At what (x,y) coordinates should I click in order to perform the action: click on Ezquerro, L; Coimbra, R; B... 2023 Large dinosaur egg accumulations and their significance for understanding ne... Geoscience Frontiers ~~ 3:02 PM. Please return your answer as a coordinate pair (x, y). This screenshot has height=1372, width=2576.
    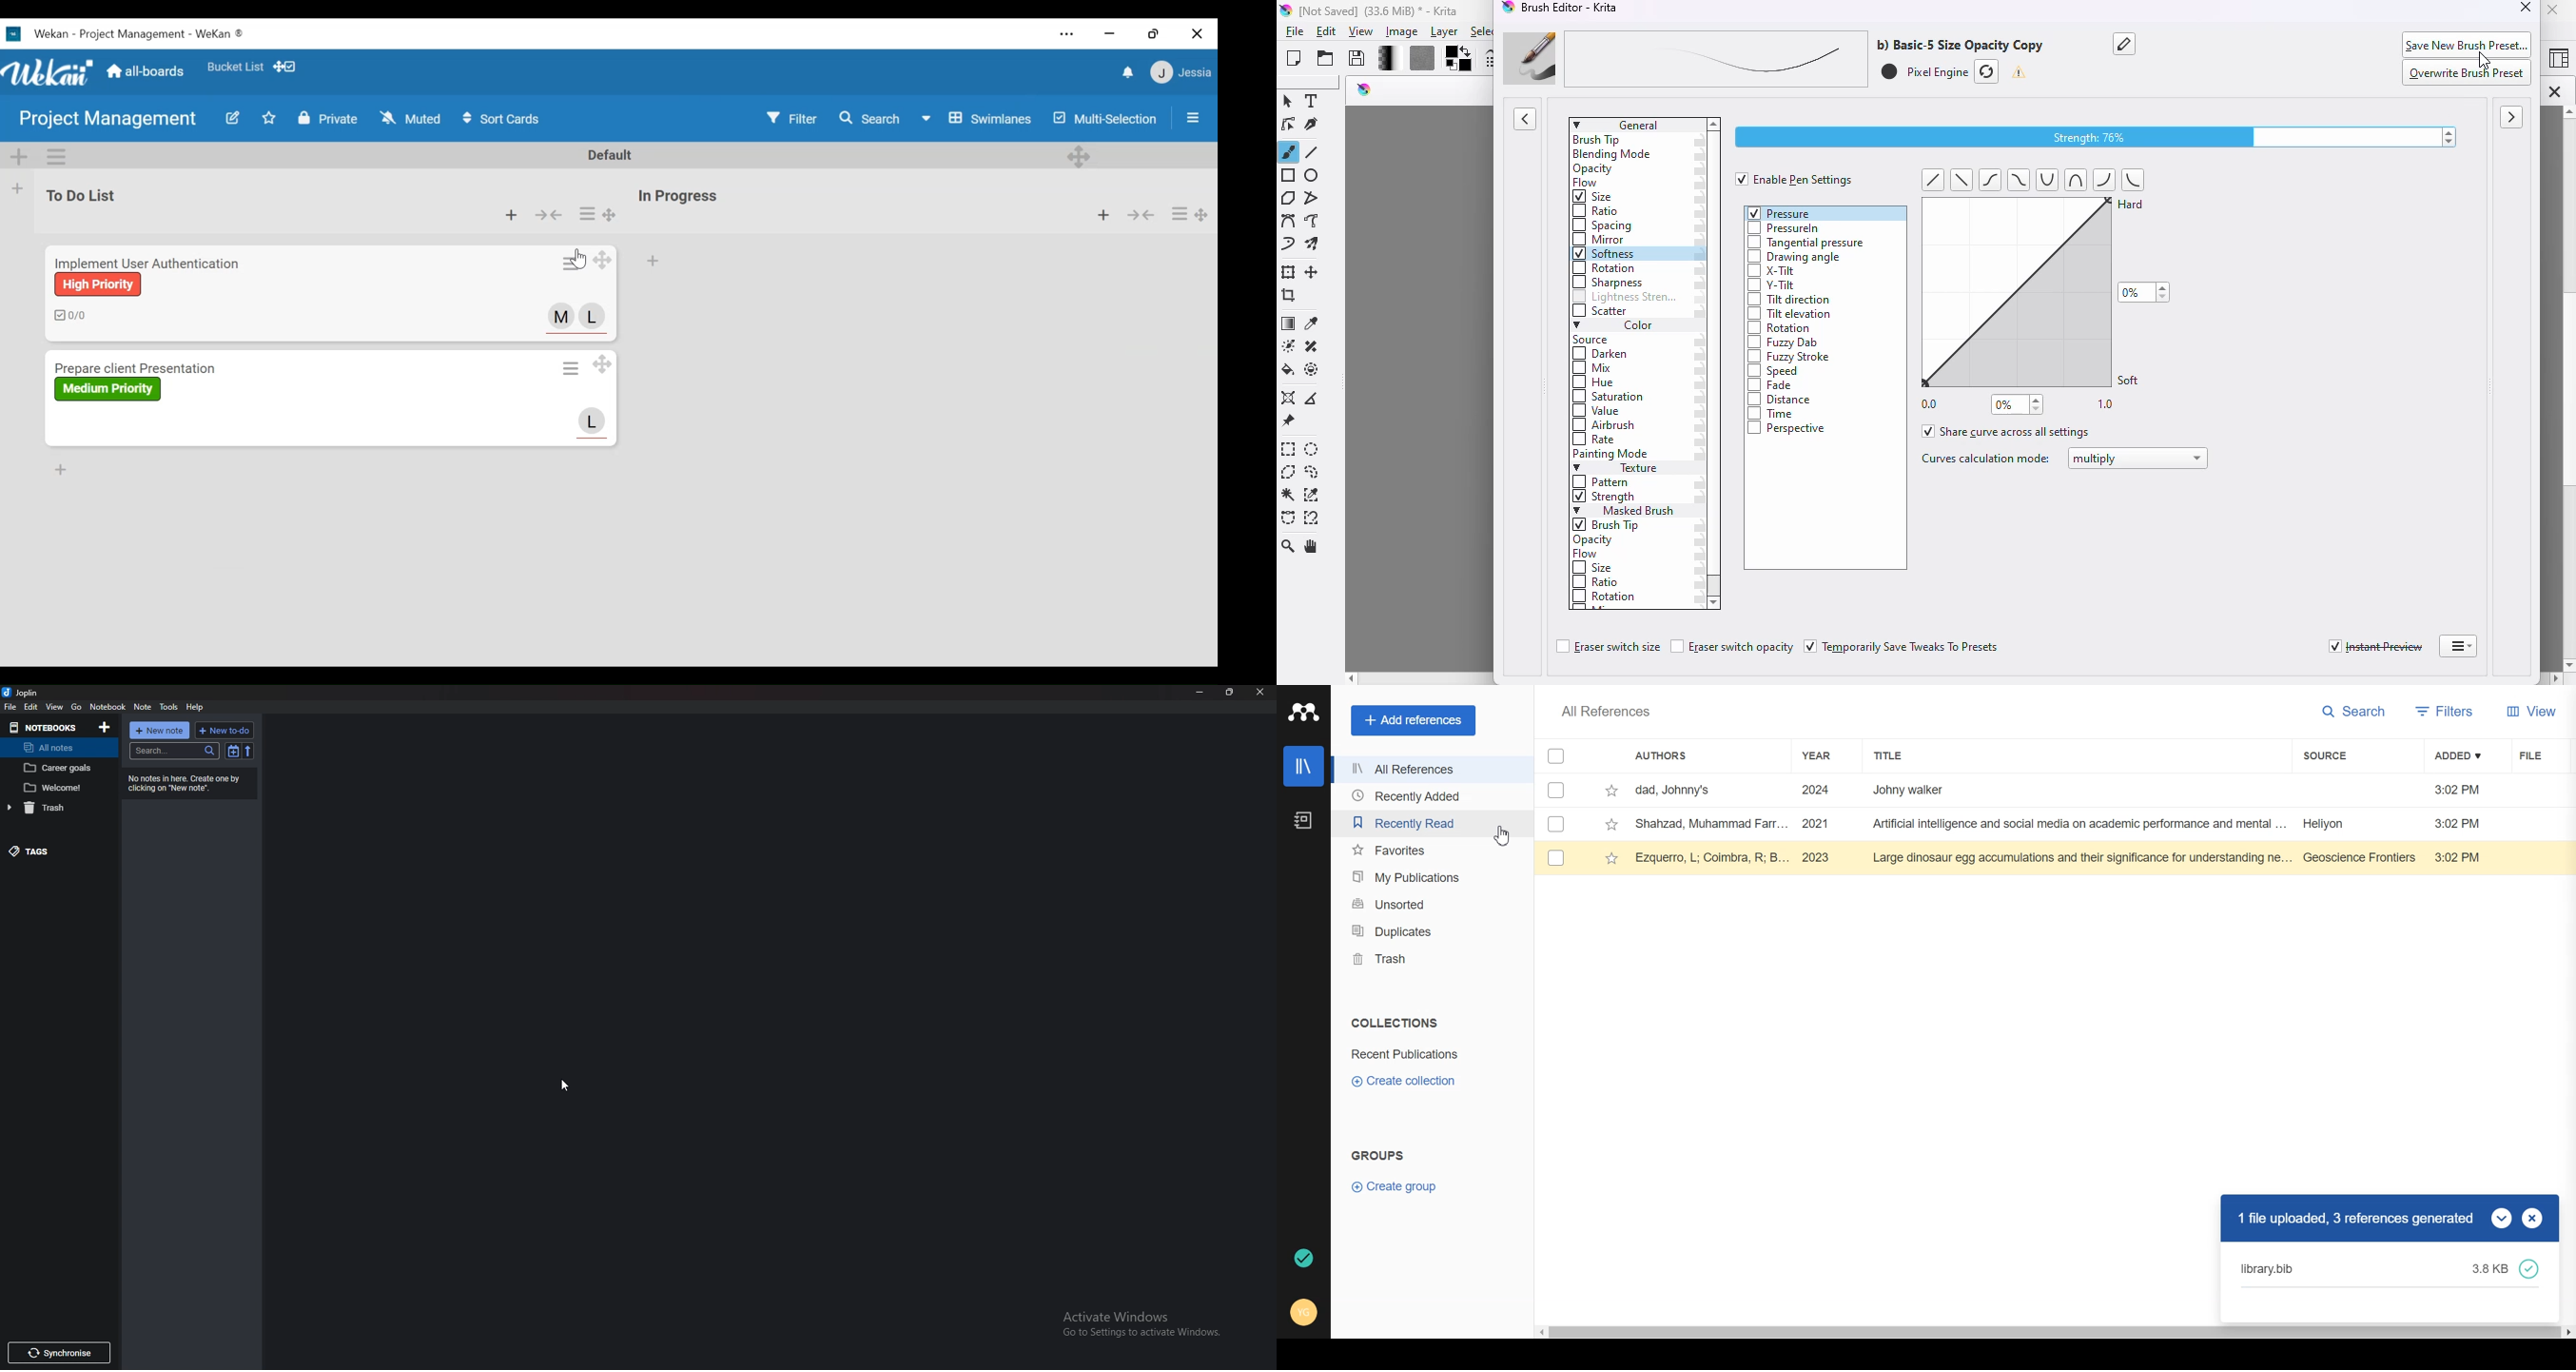
    Looking at the image, I should click on (2024, 858).